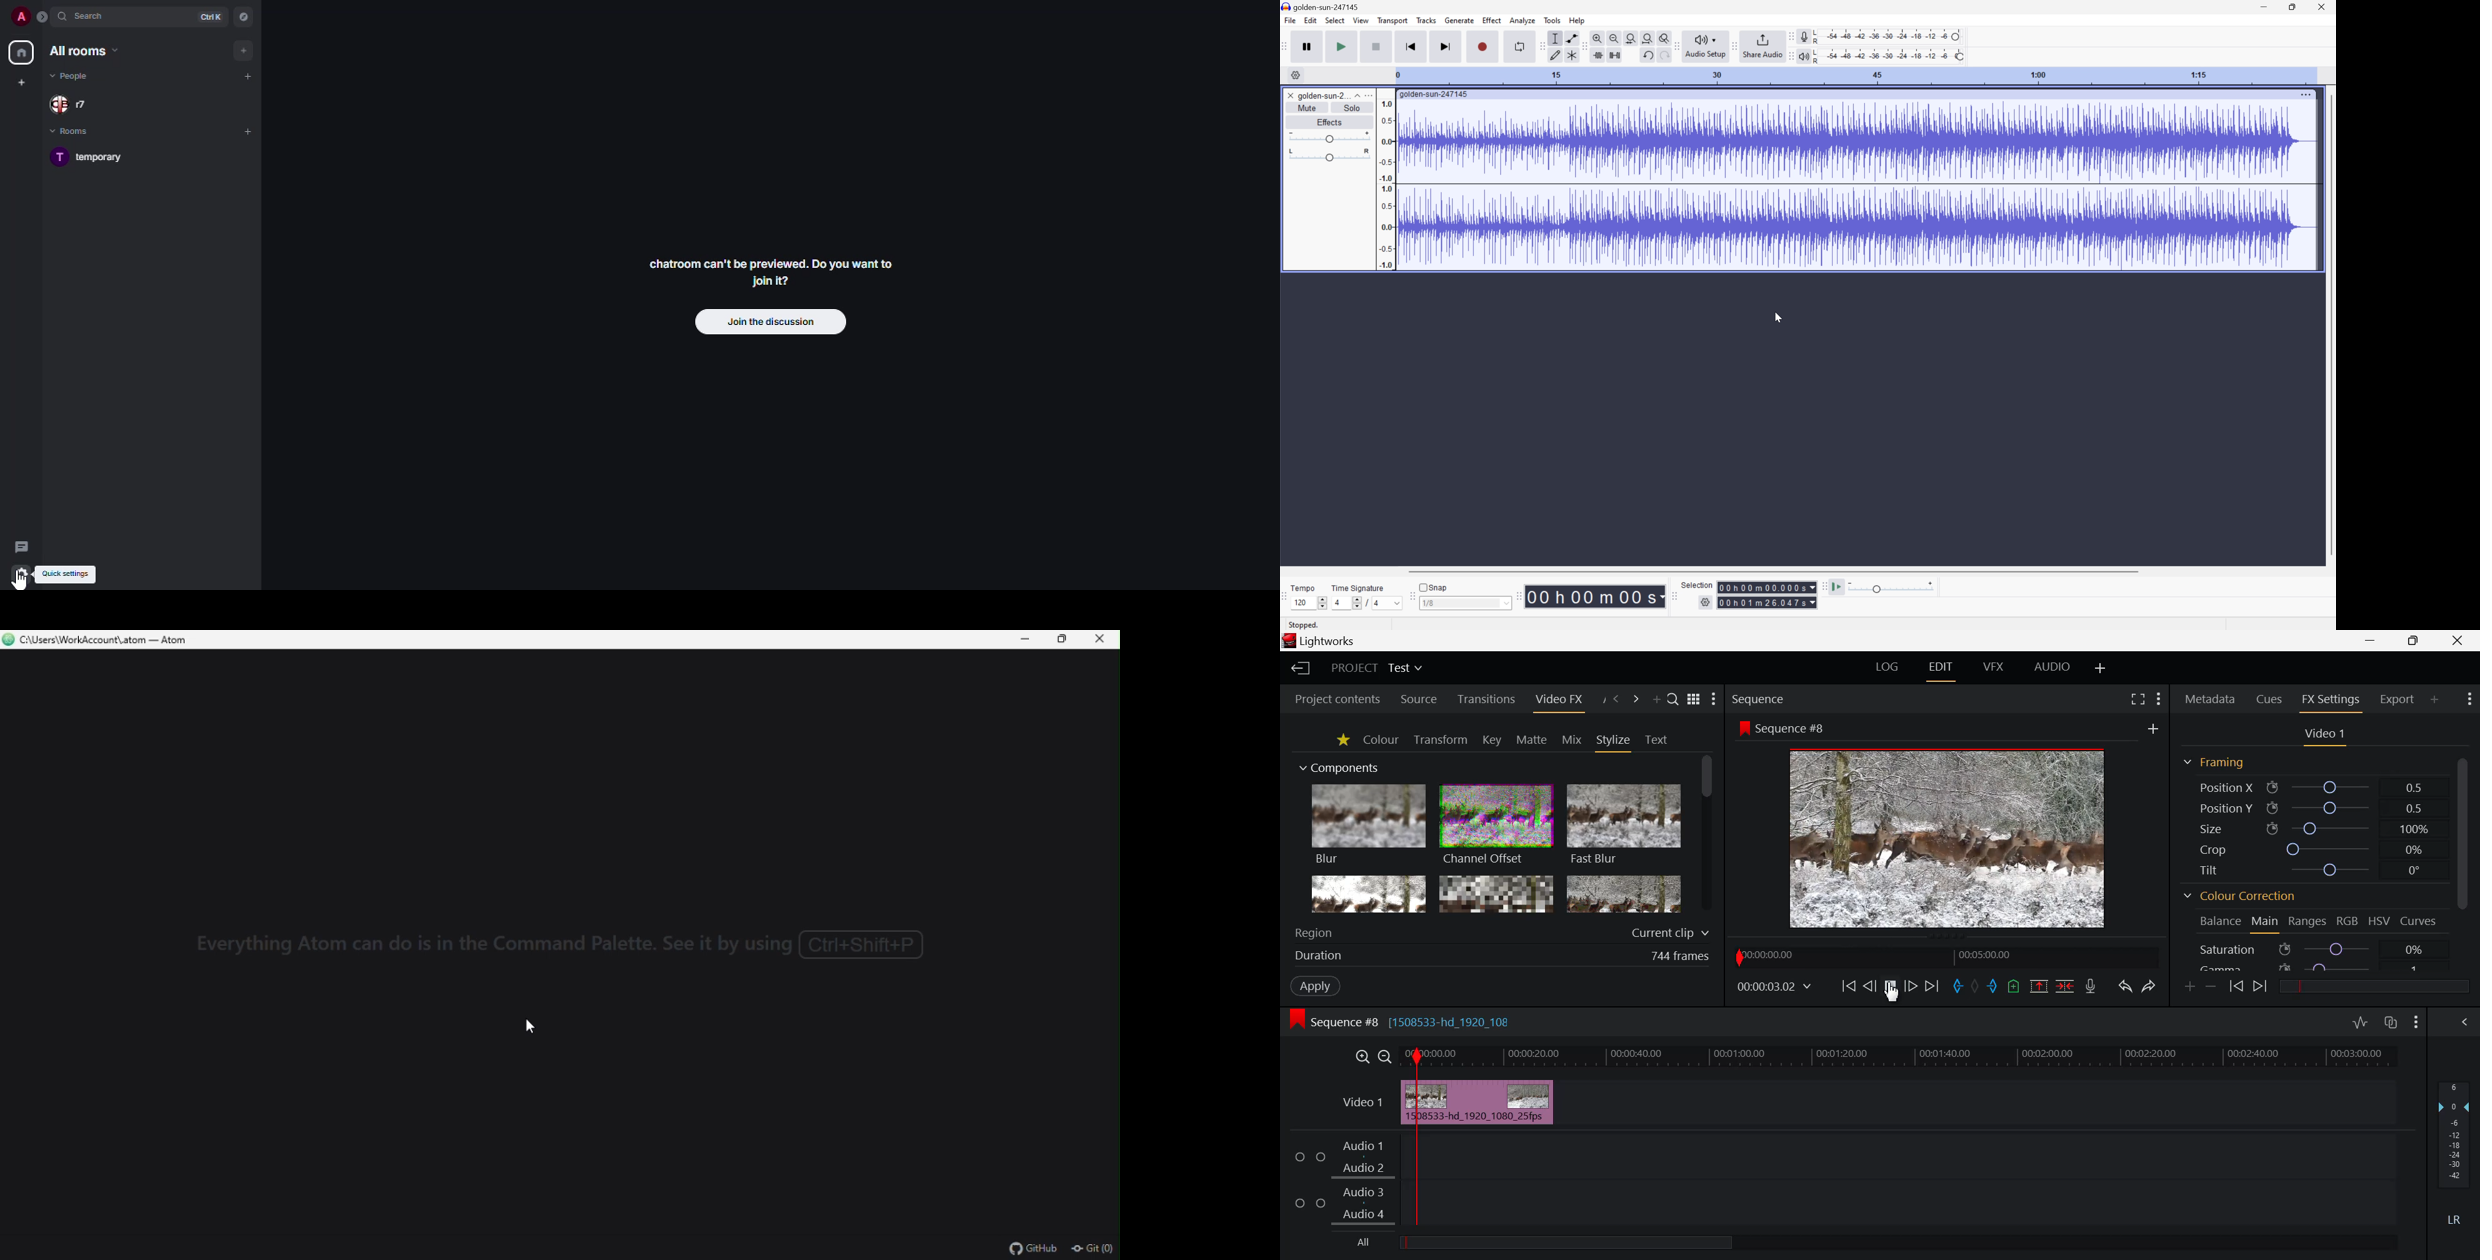 The height and width of the screenshot is (1260, 2492). What do you see at coordinates (2348, 921) in the screenshot?
I see `RGB` at bounding box center [2348, 921].